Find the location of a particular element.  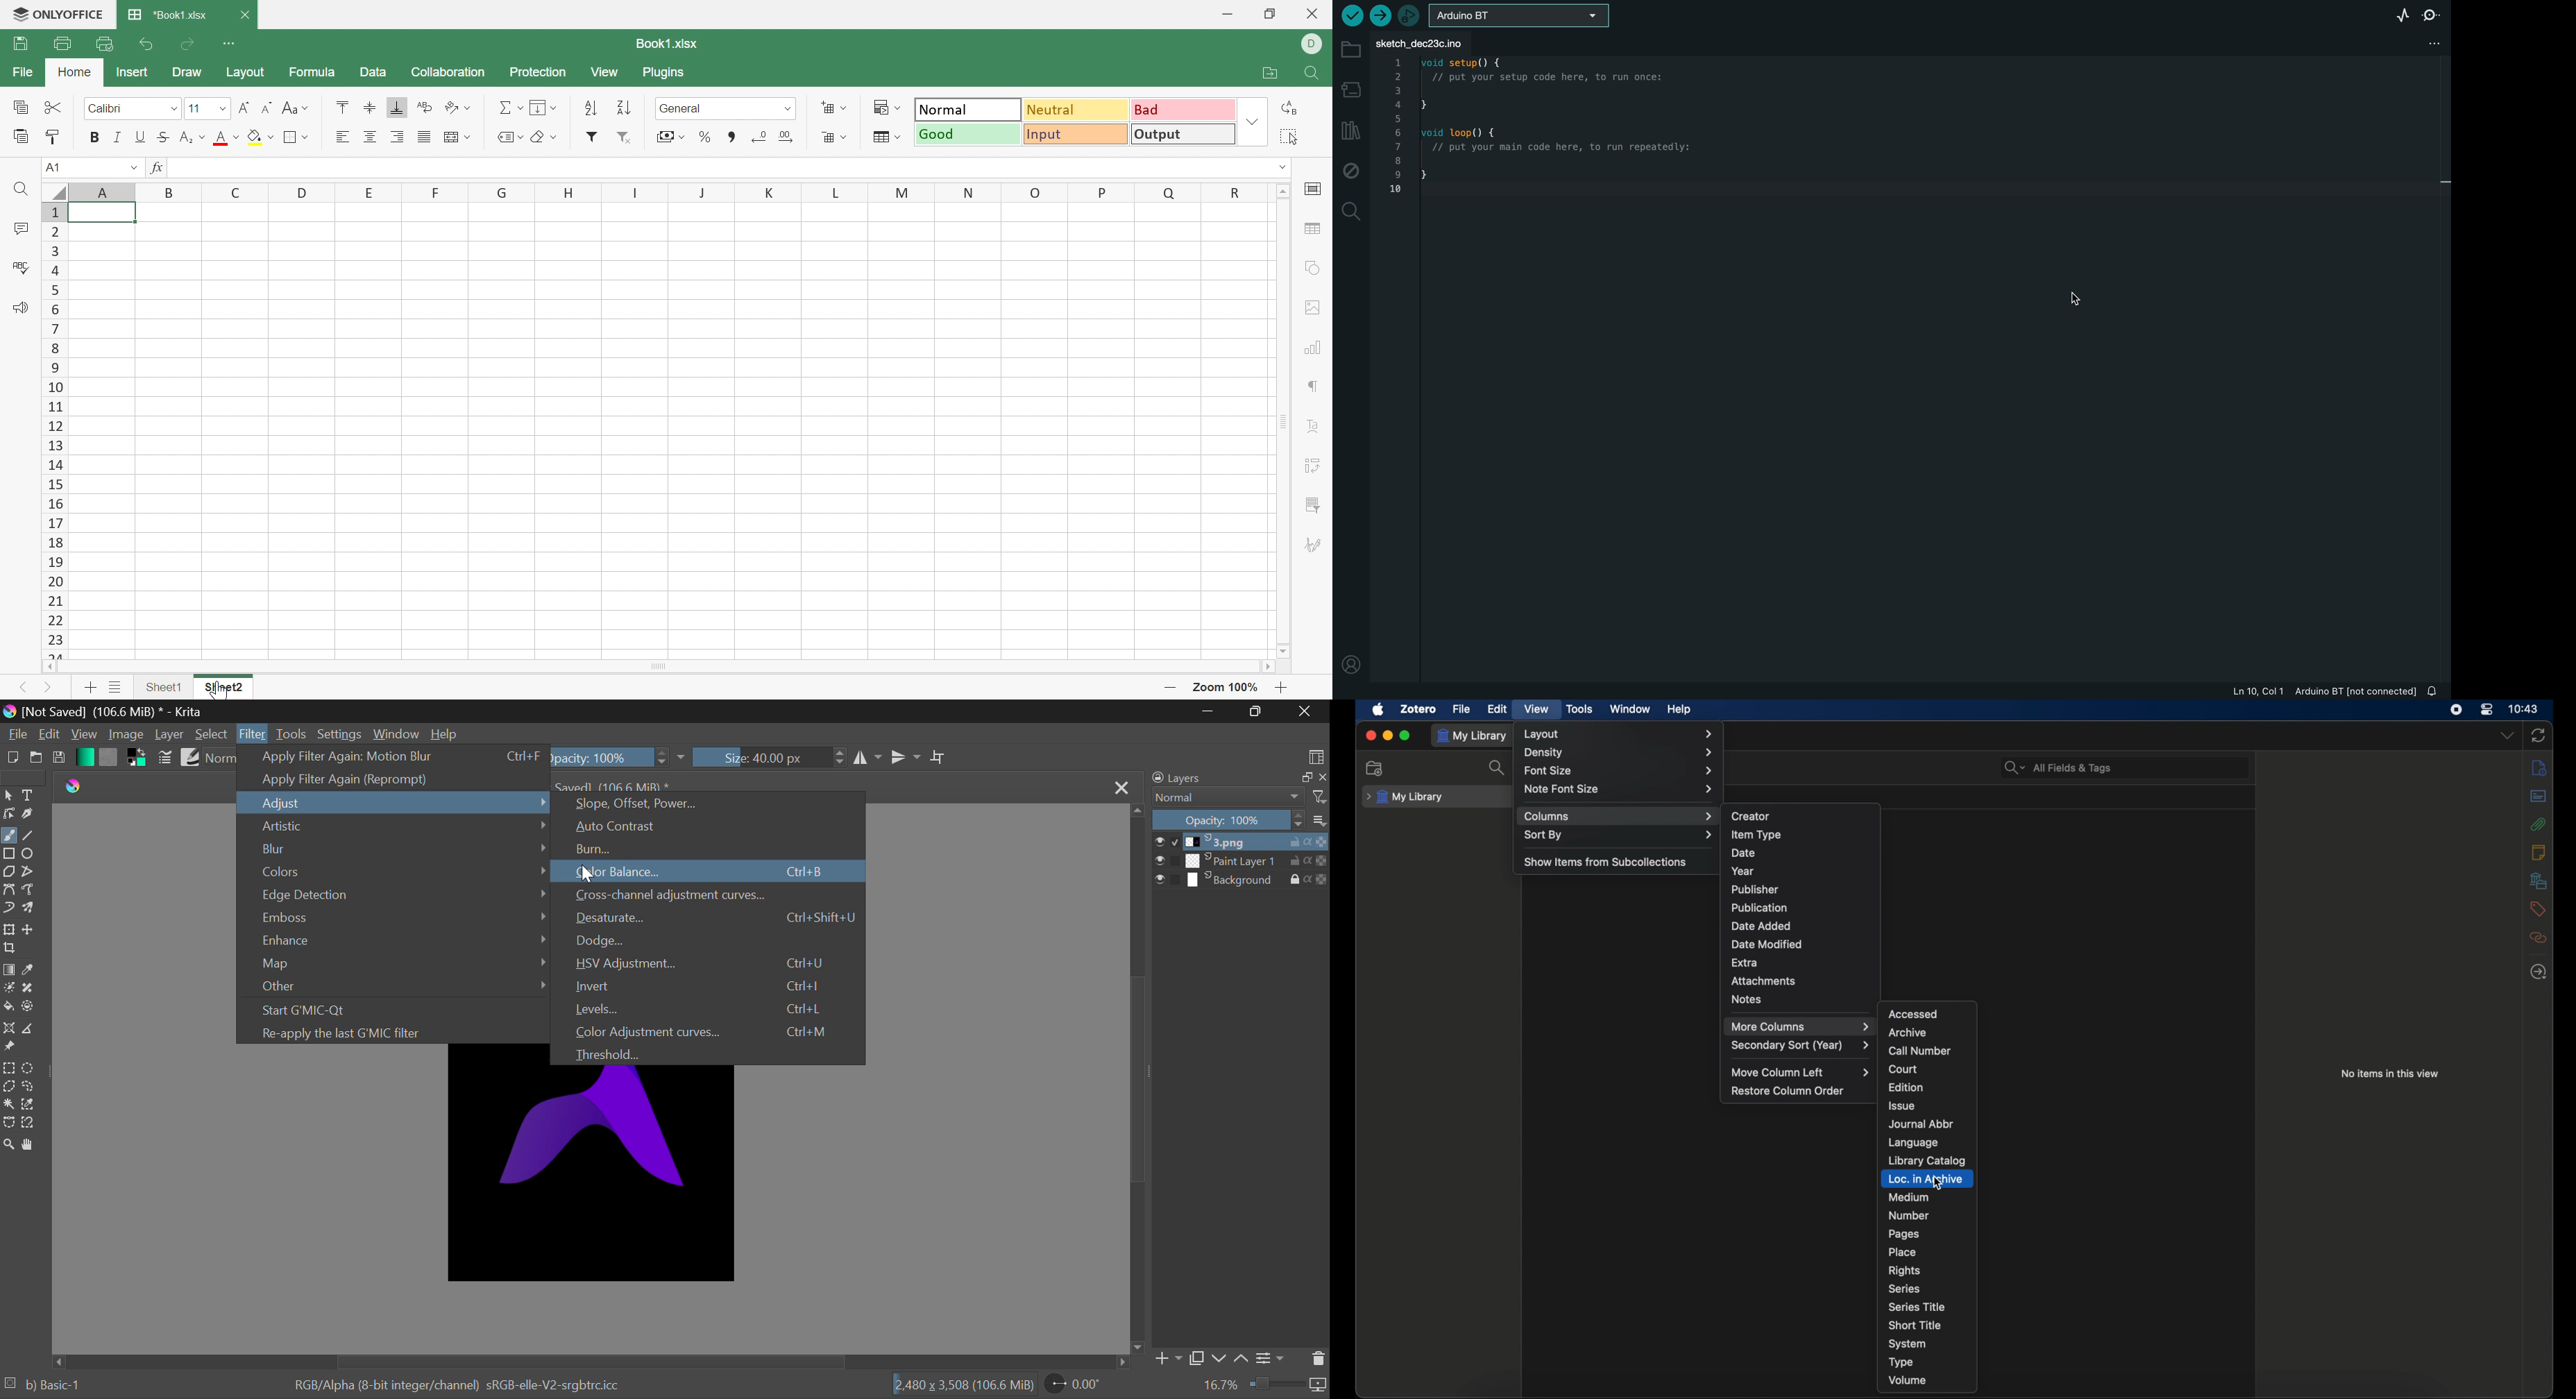

Drop Down is located at coordinates (236, 137).